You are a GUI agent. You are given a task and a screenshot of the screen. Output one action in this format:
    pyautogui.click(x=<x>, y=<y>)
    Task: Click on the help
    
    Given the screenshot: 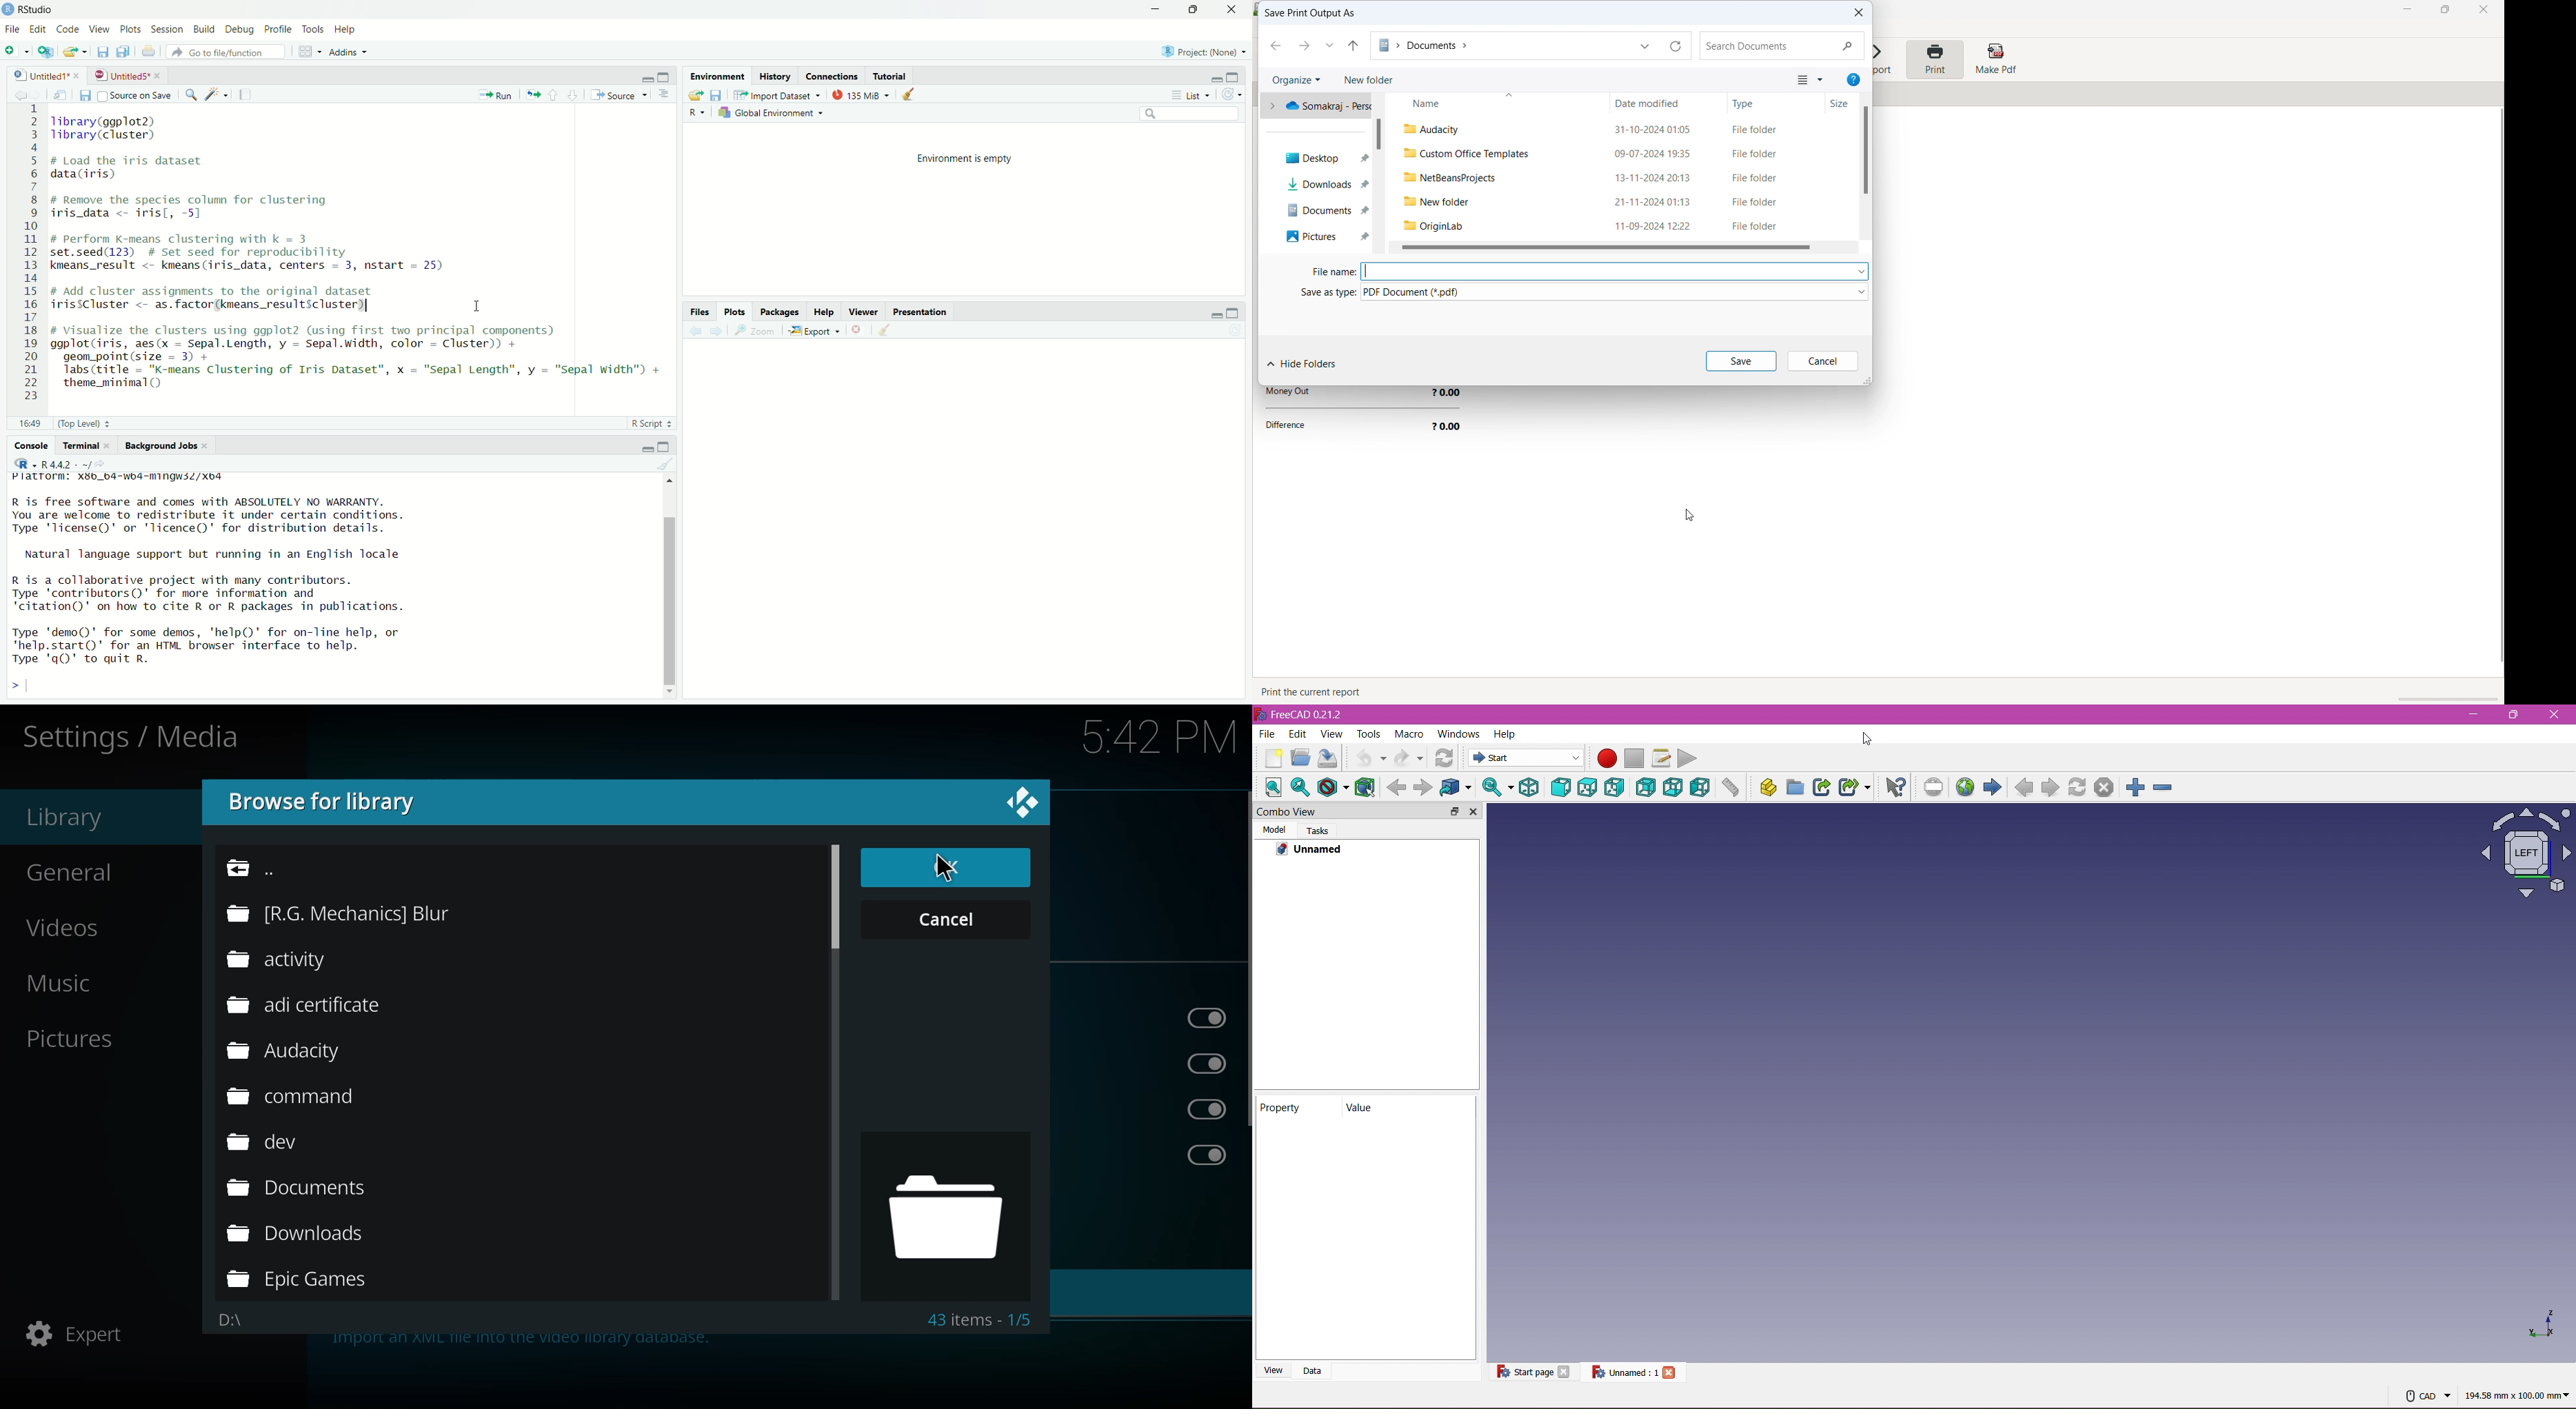 What is the action you would take?
    pyautogui.click(x=350, y=29)
    